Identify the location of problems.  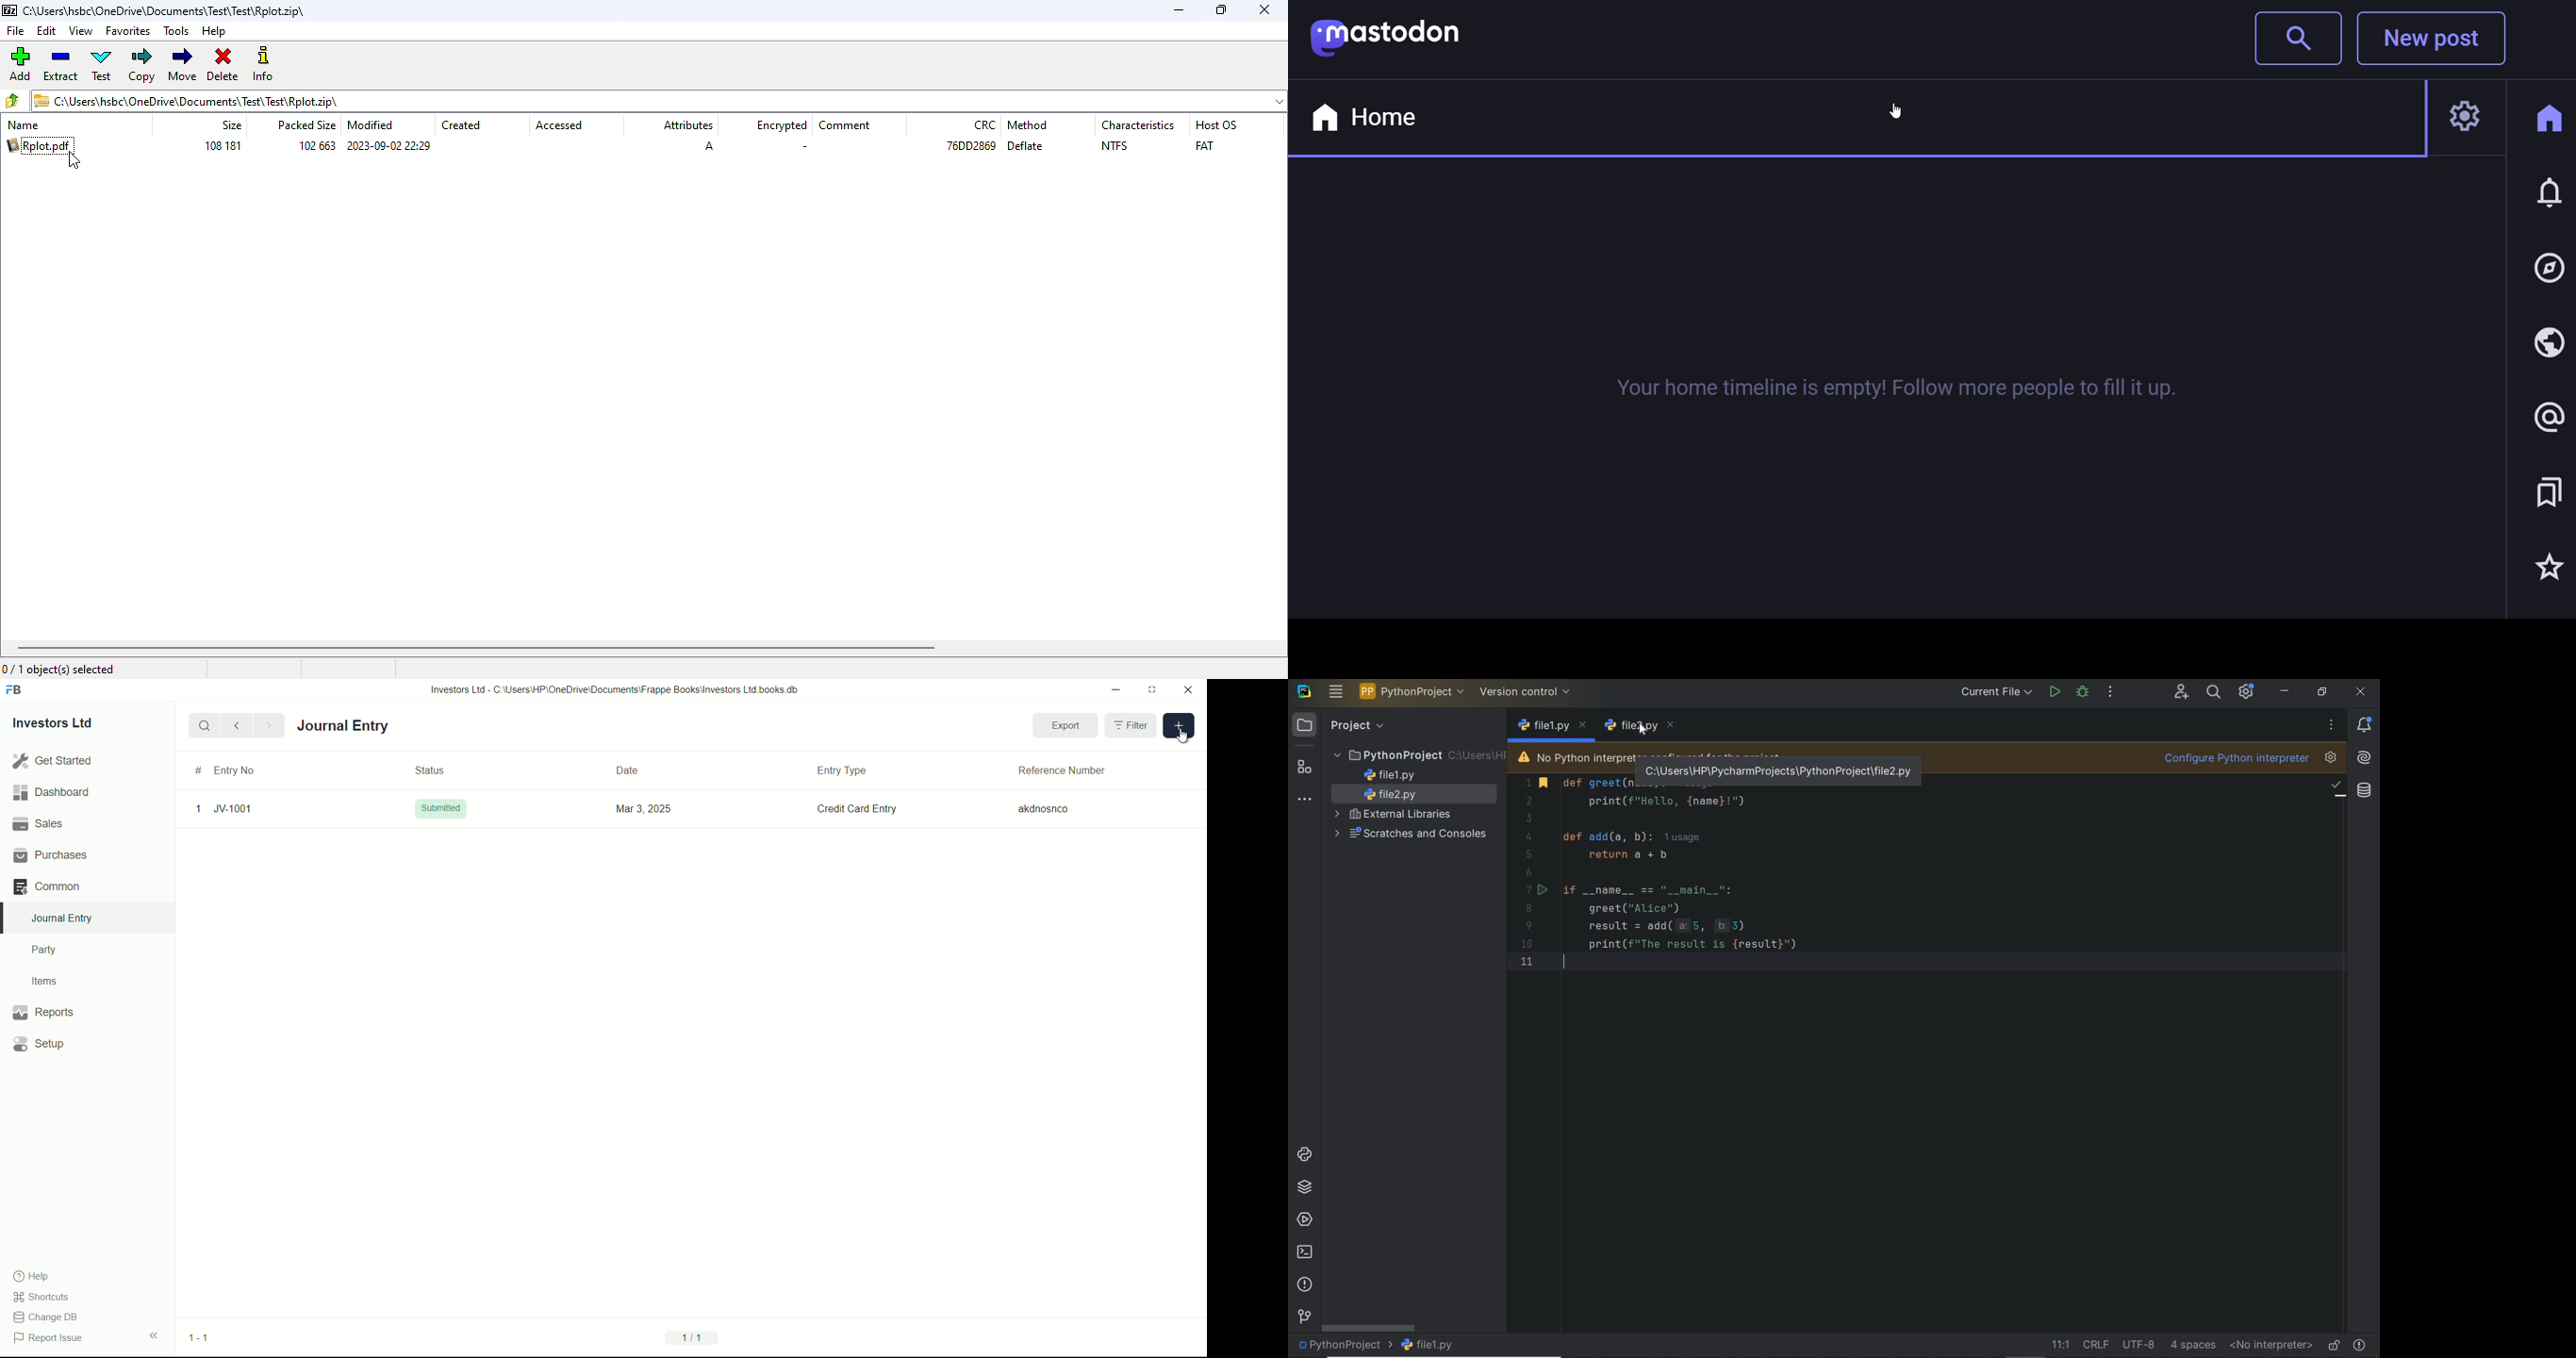
(2361, 1343).